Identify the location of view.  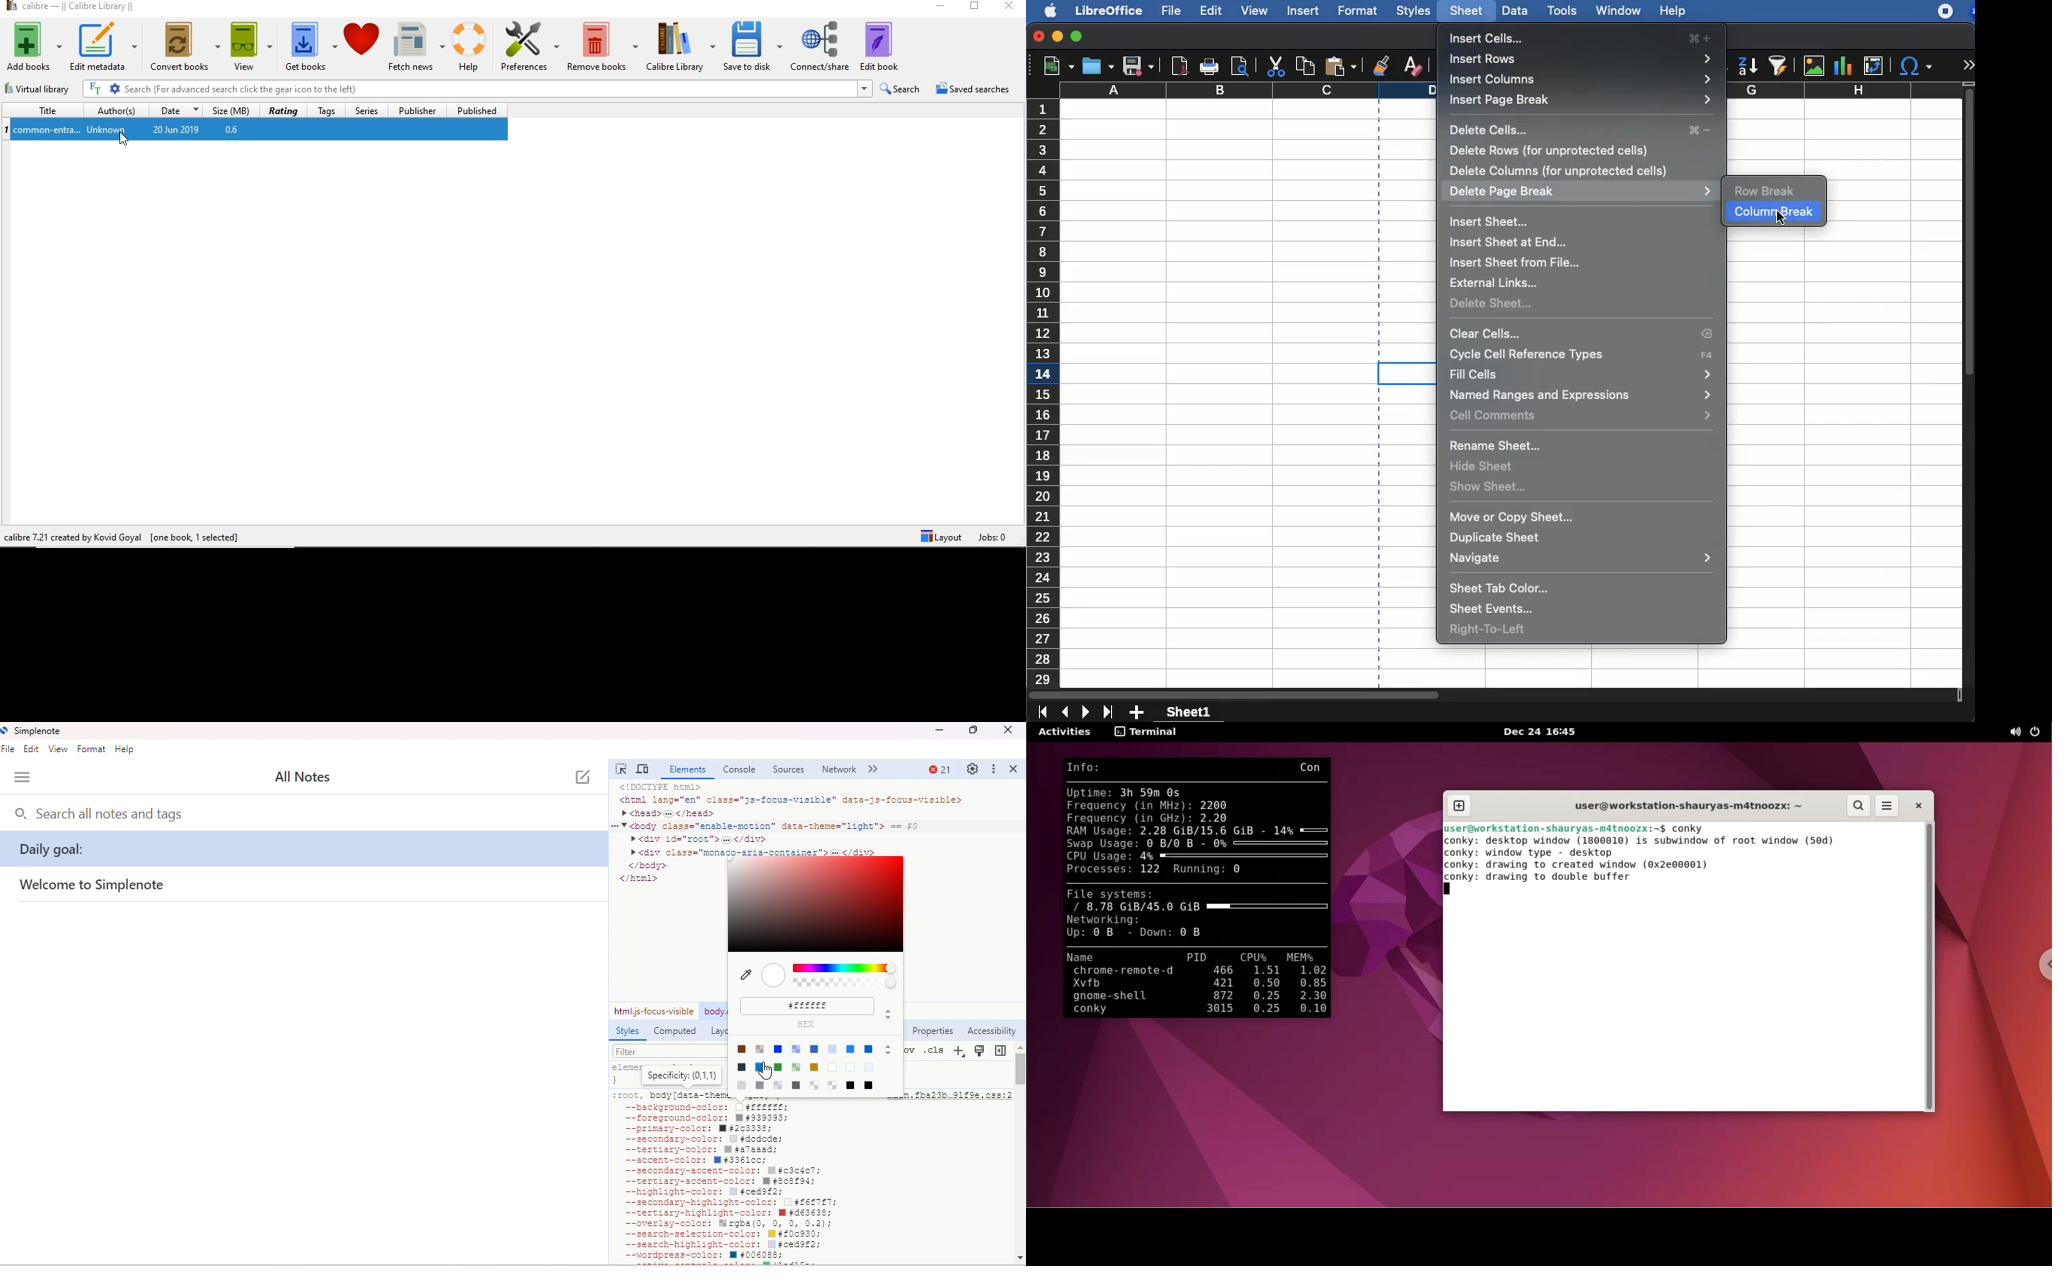
(1252, 13).